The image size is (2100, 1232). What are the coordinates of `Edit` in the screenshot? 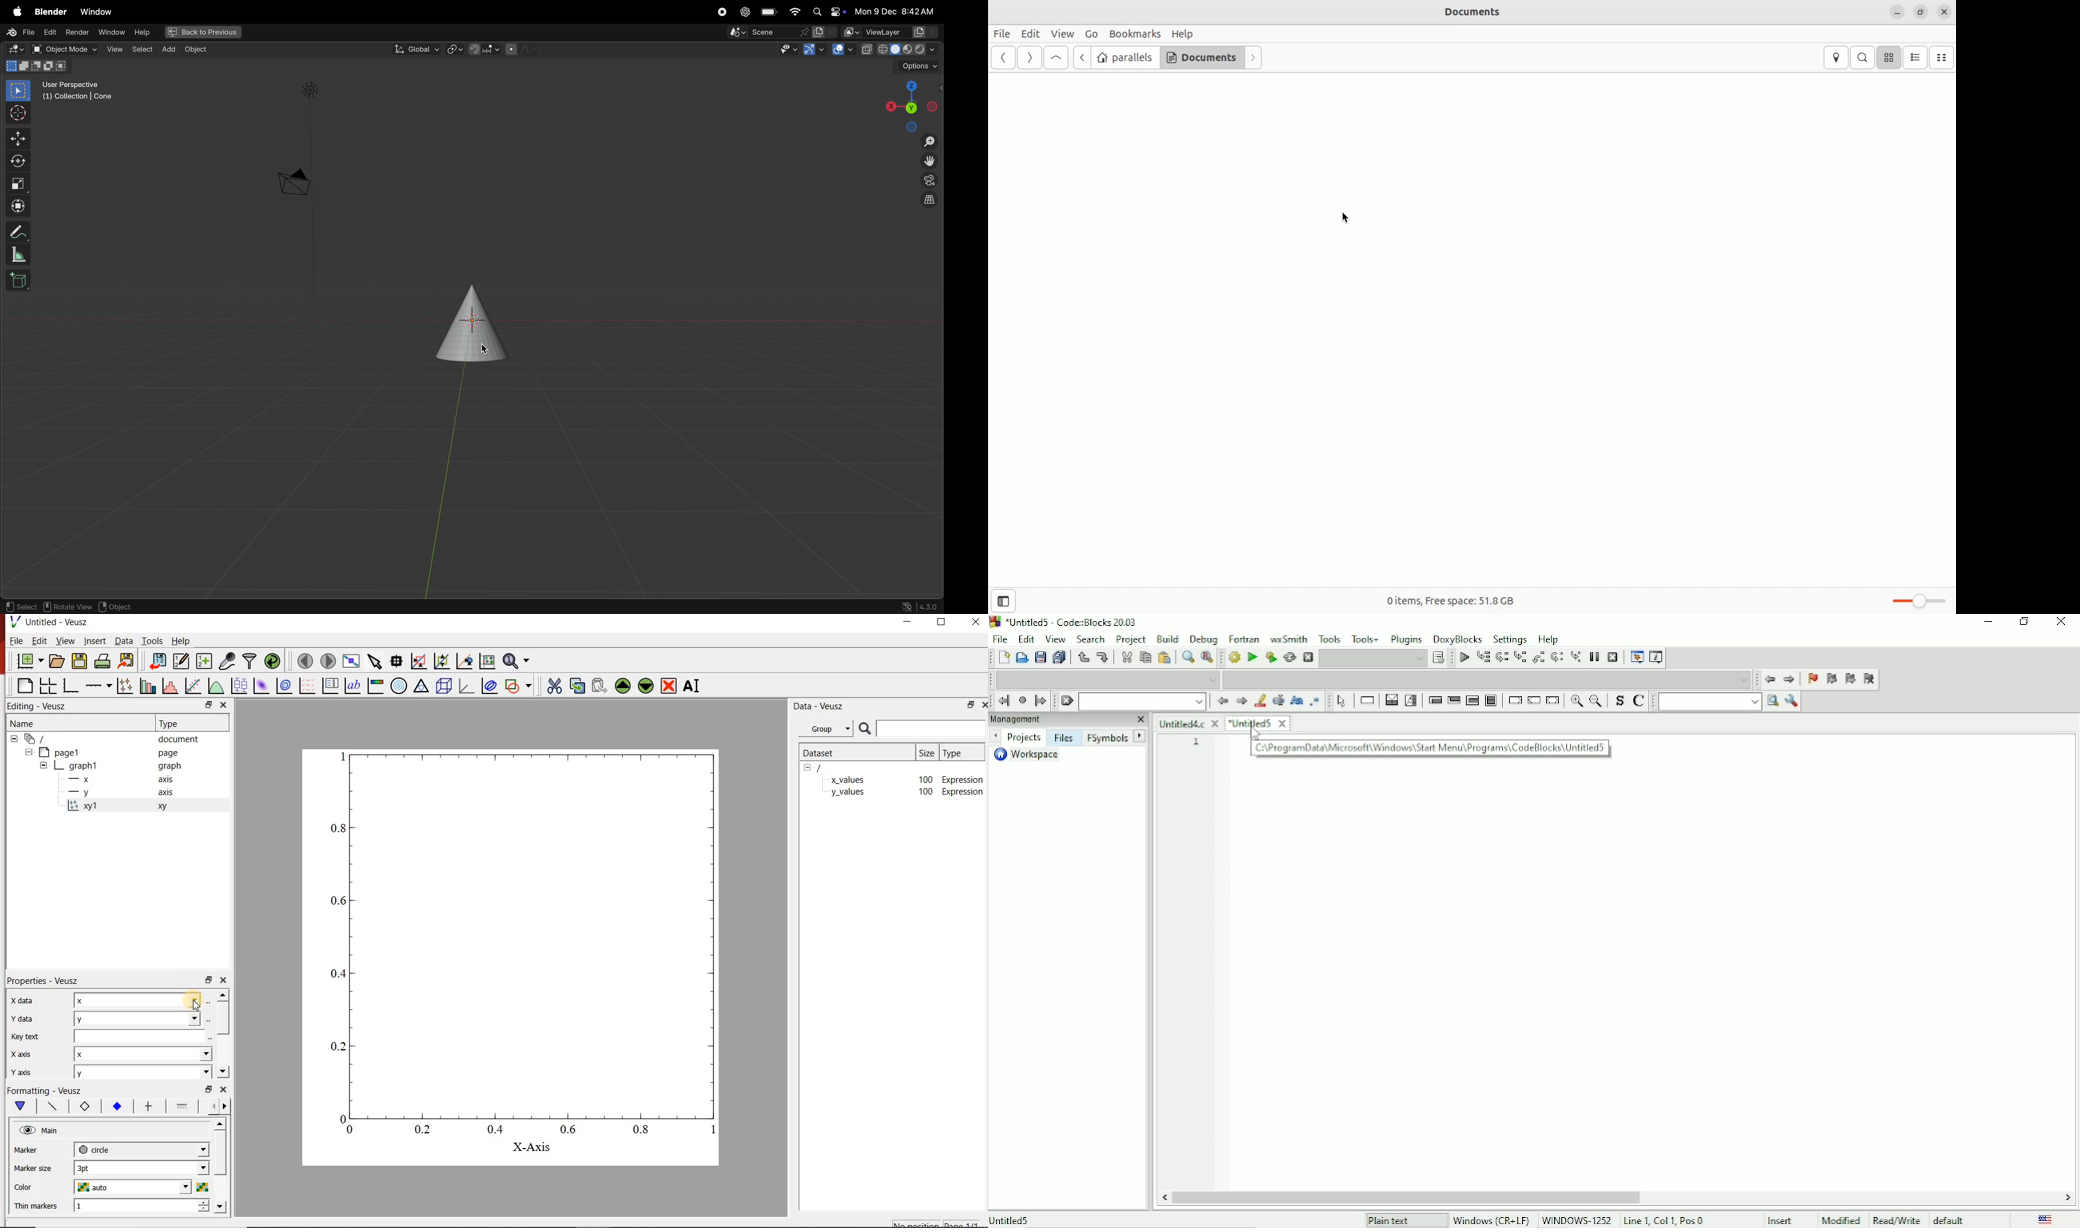 It's located at (1026, 640).